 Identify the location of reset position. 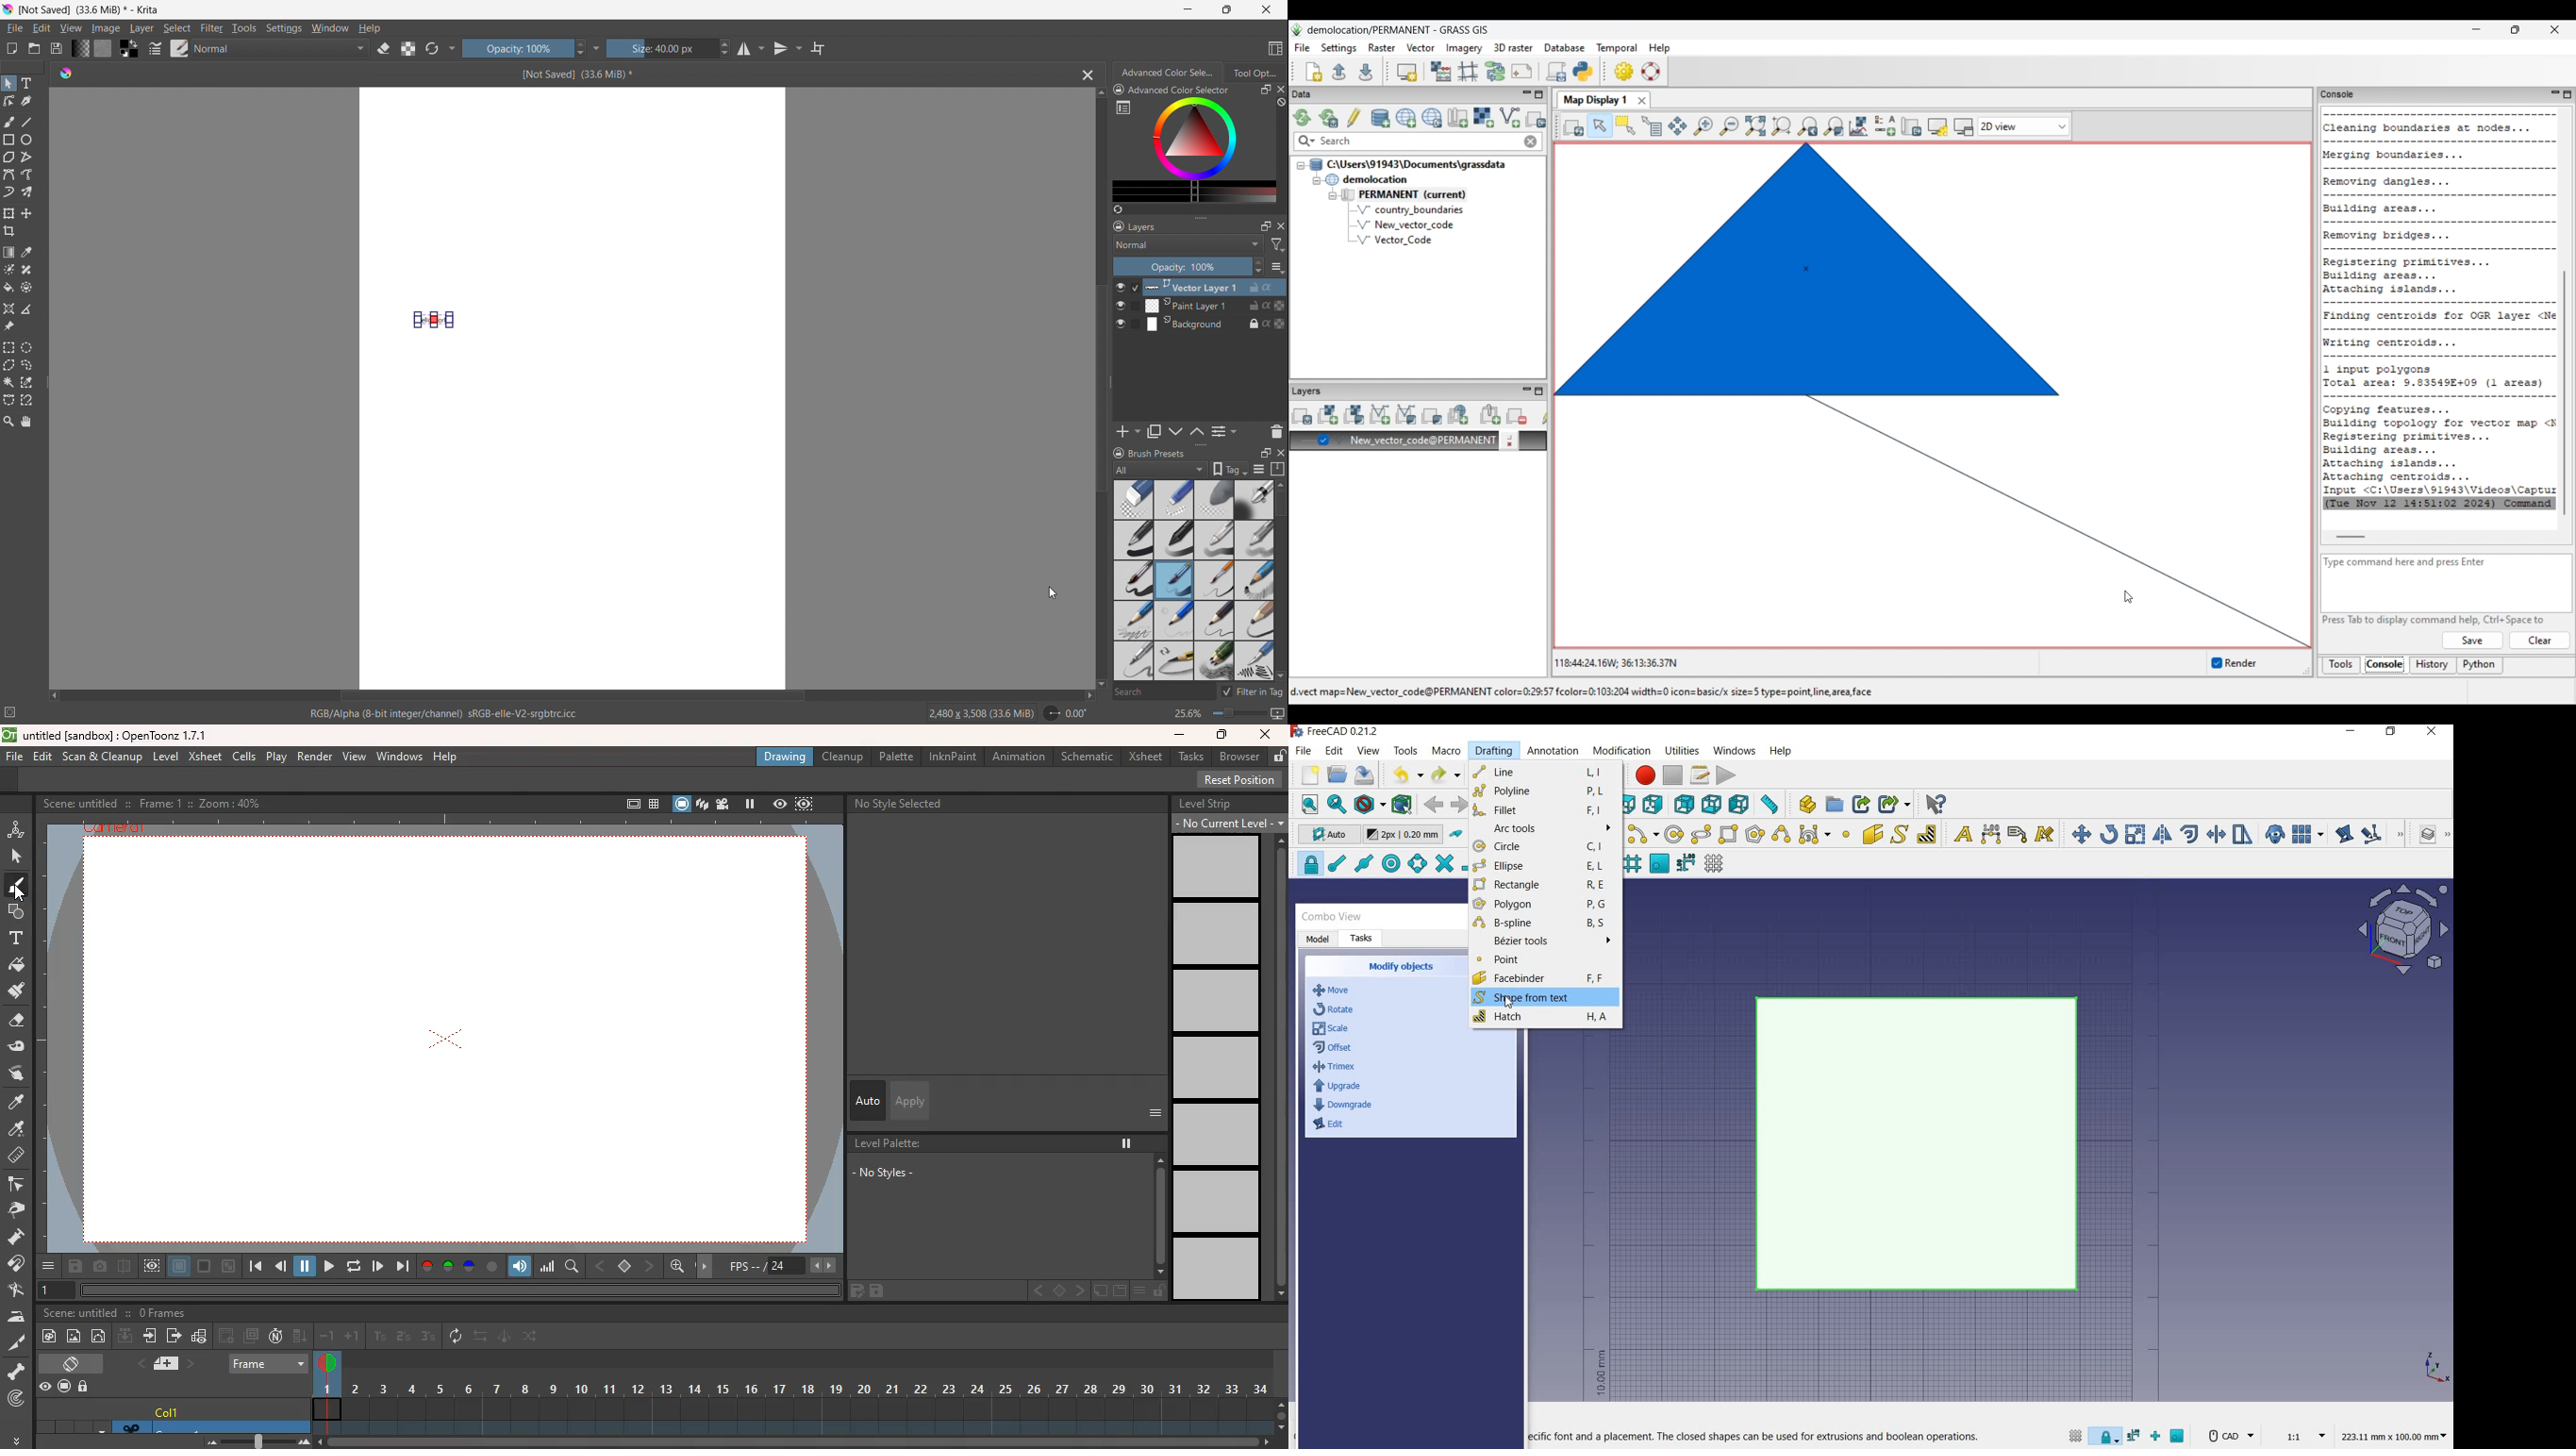
(1241, 780).